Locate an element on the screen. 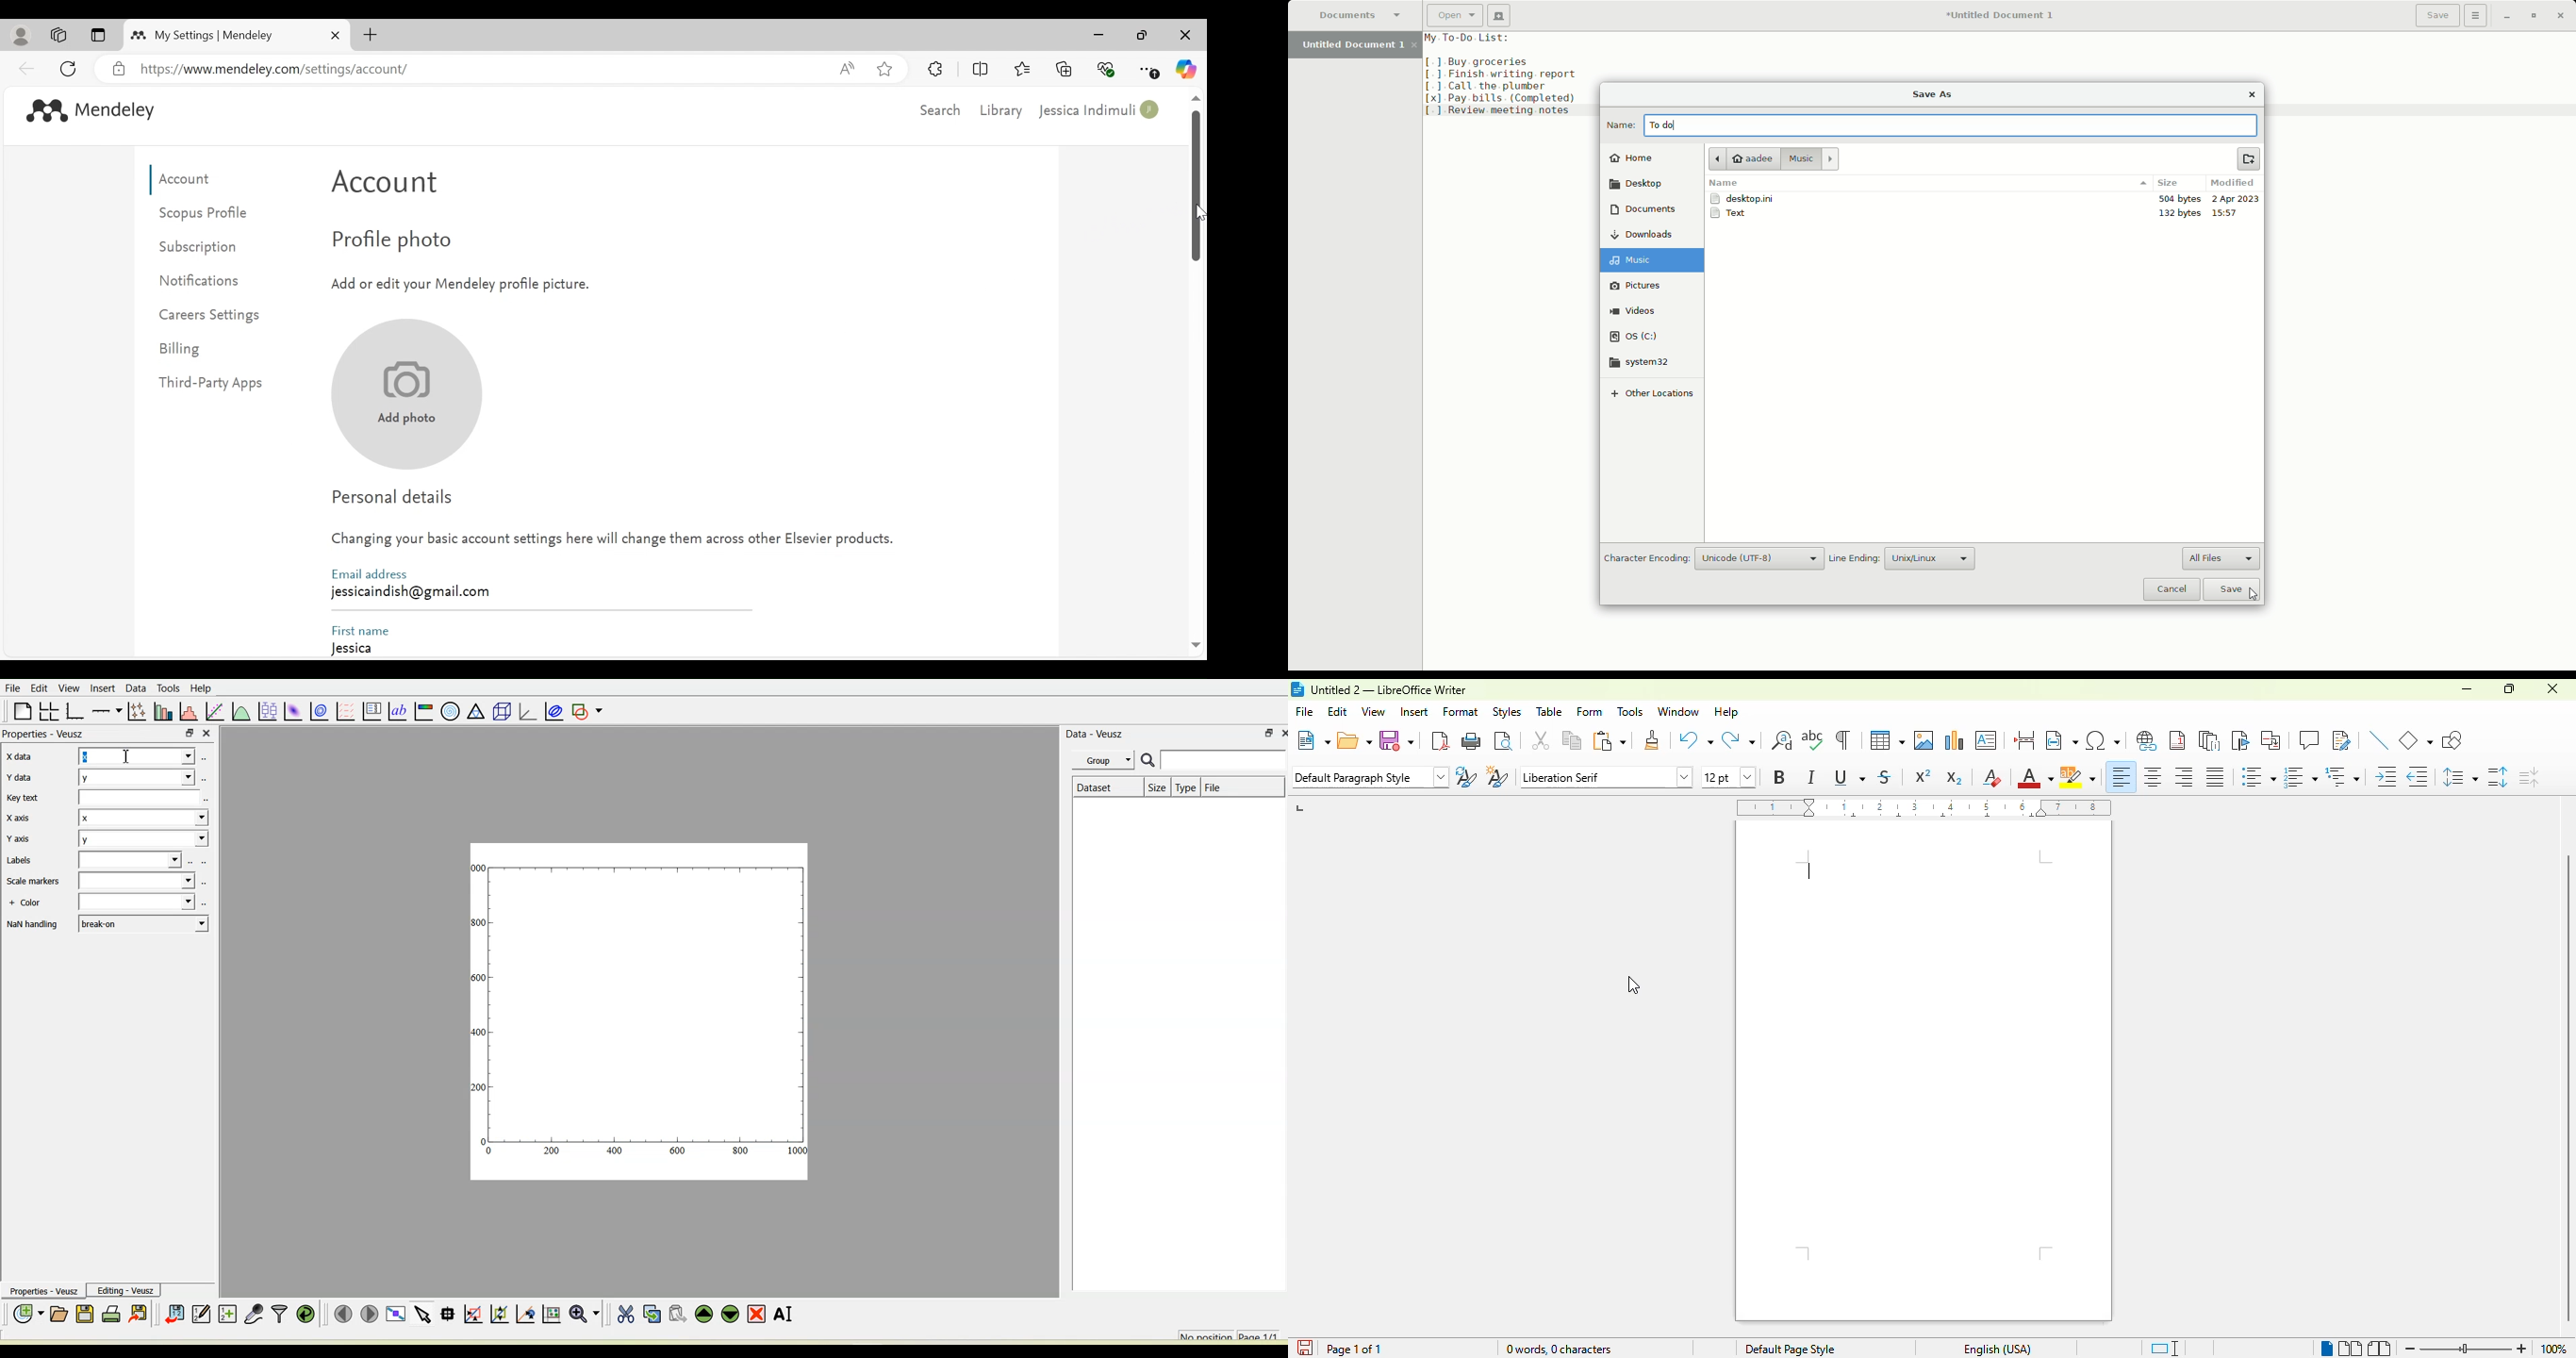 This screenshot has height=1372, width=2576. float panel is located at coordinates (190, 733).